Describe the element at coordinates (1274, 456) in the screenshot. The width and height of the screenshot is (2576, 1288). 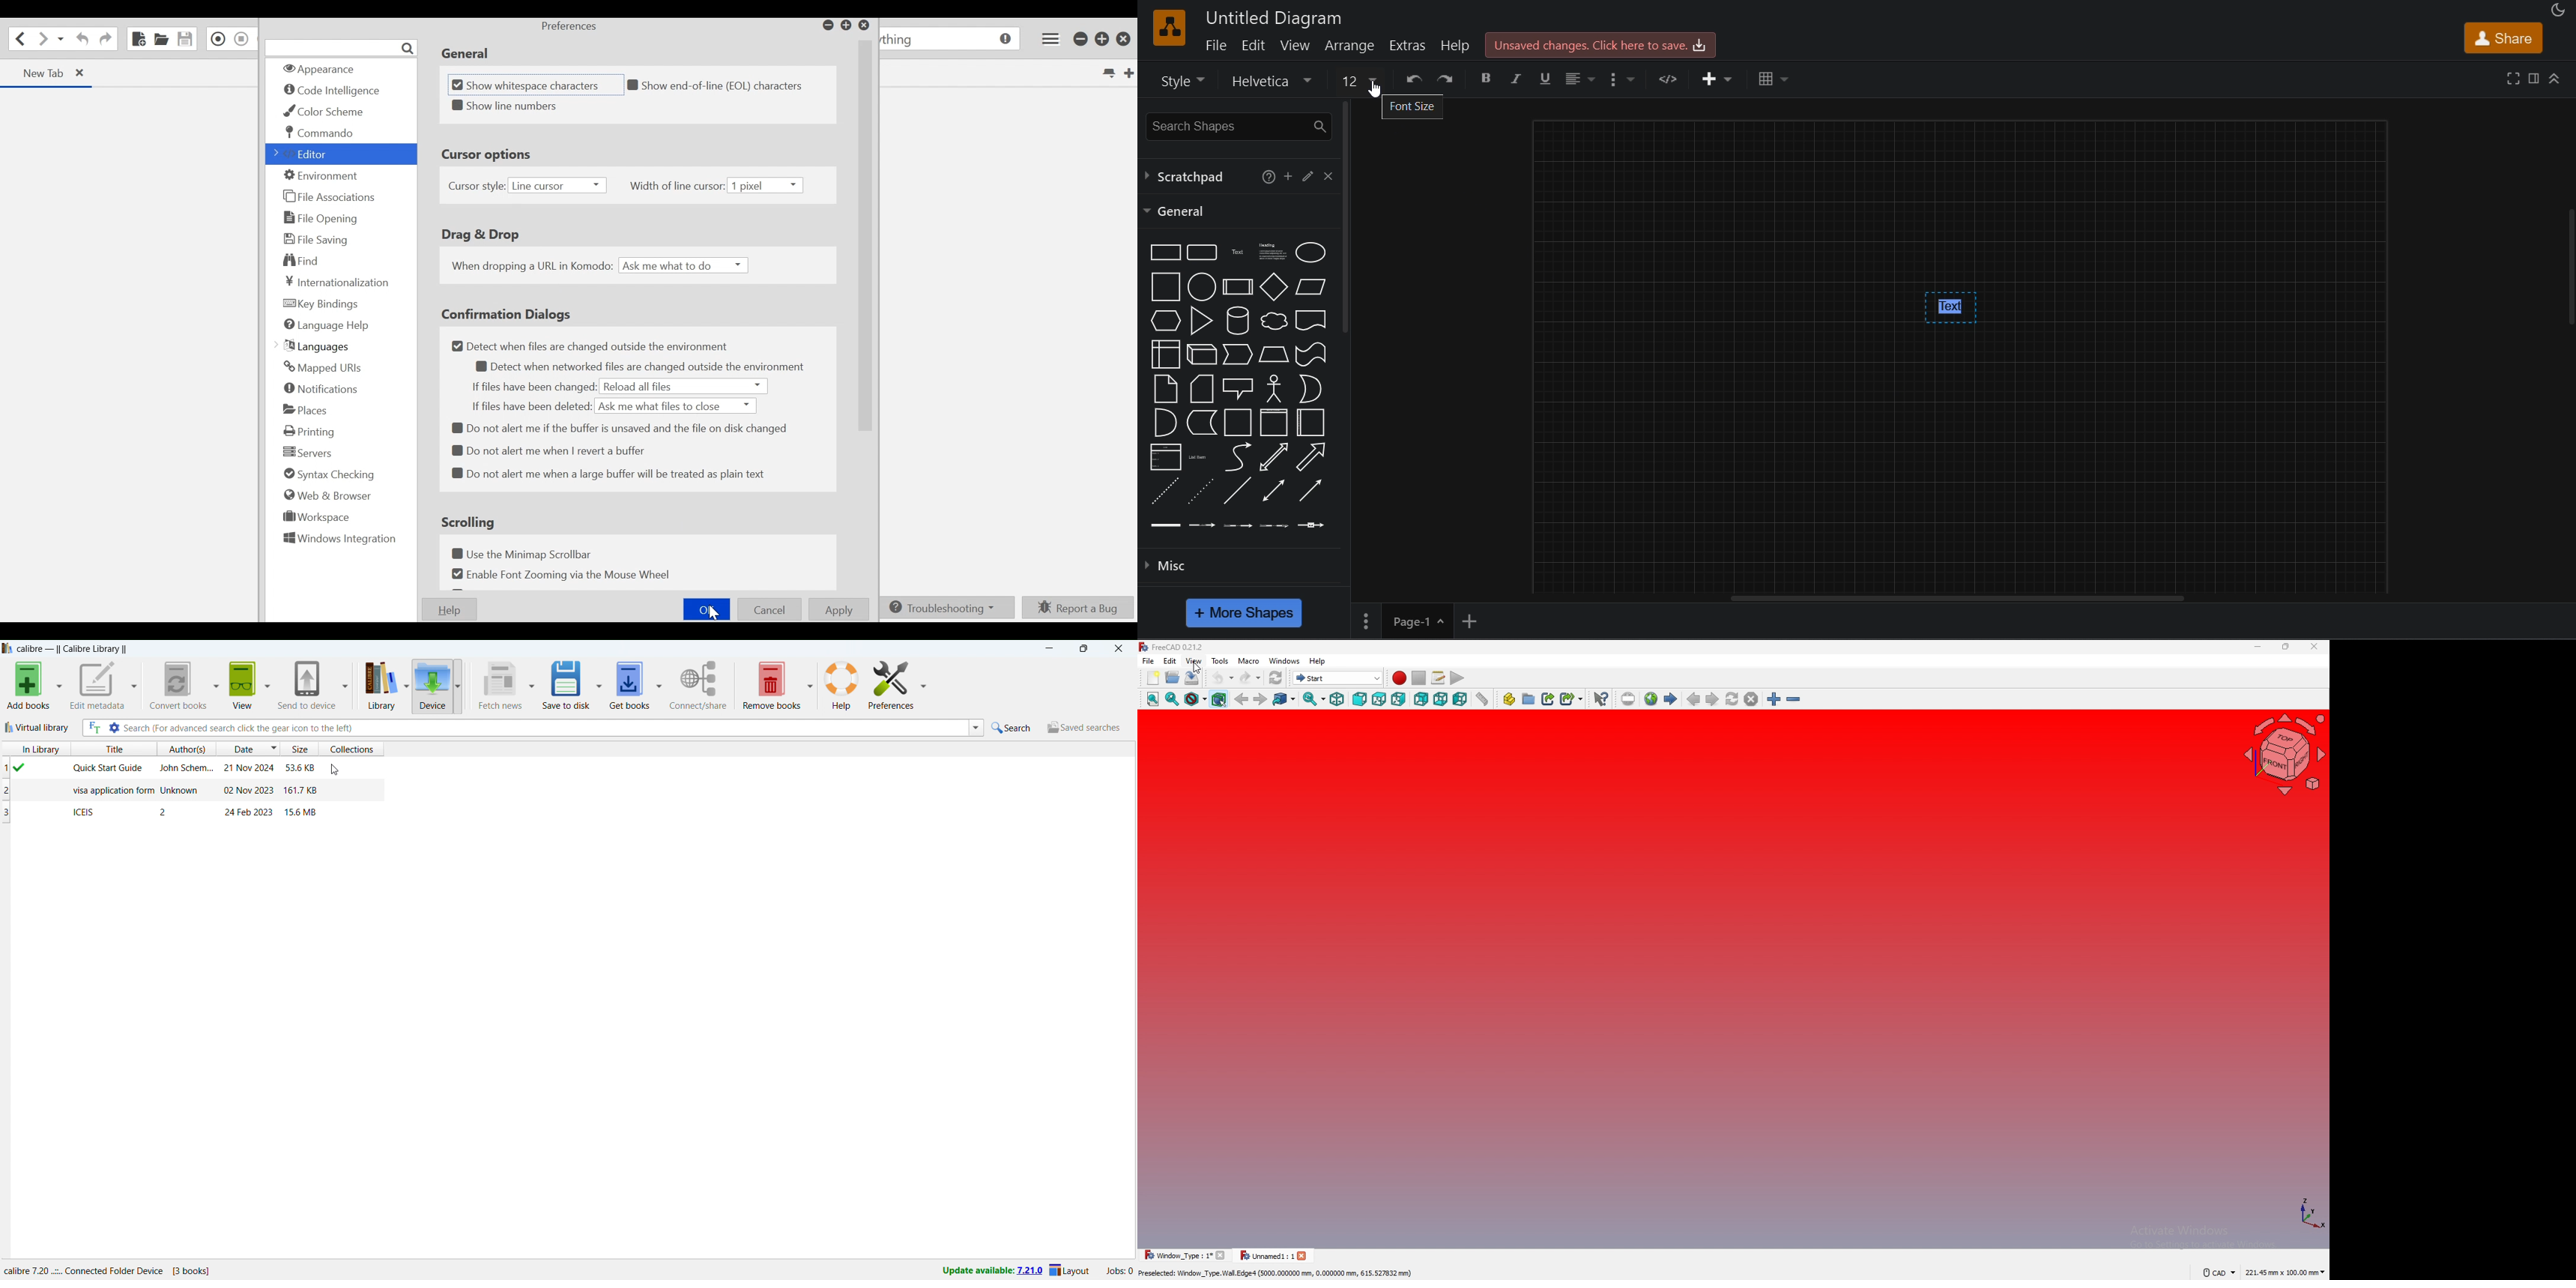
I see `Bidirectional arrow` at that location.